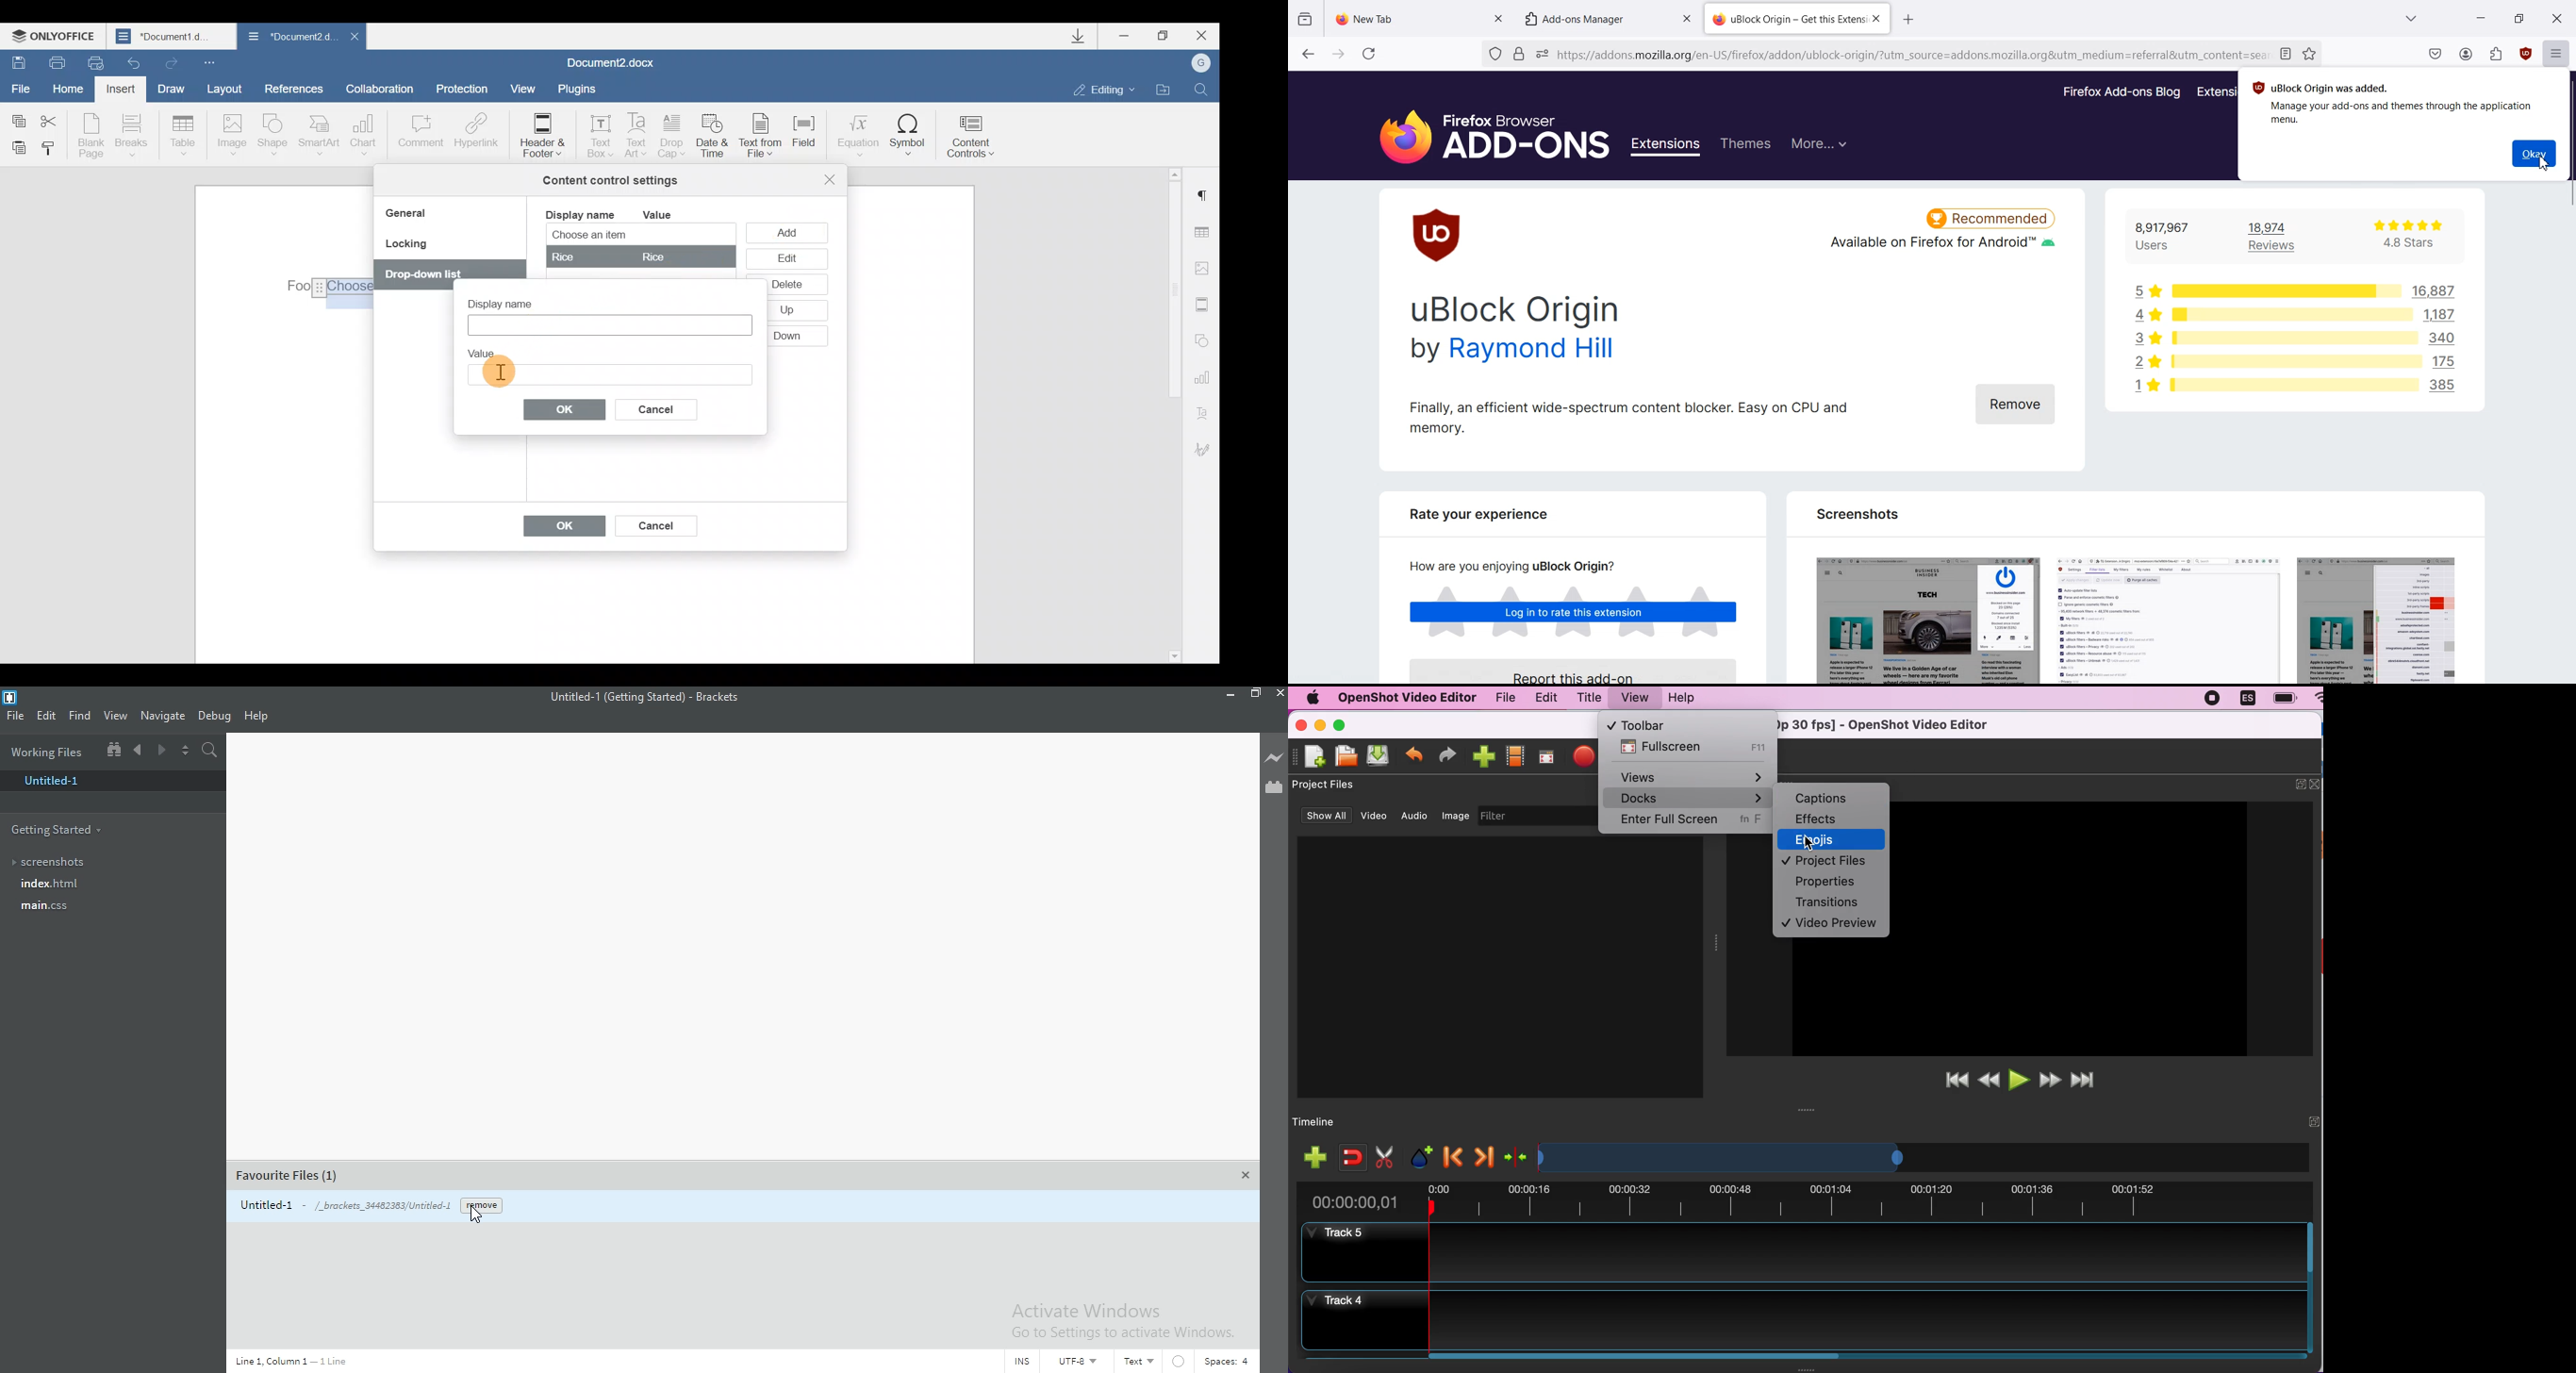 The height and width of the screenshot is (1400, 2576). I want to click on Available on Firefox for Android™, so click(1941, 248).